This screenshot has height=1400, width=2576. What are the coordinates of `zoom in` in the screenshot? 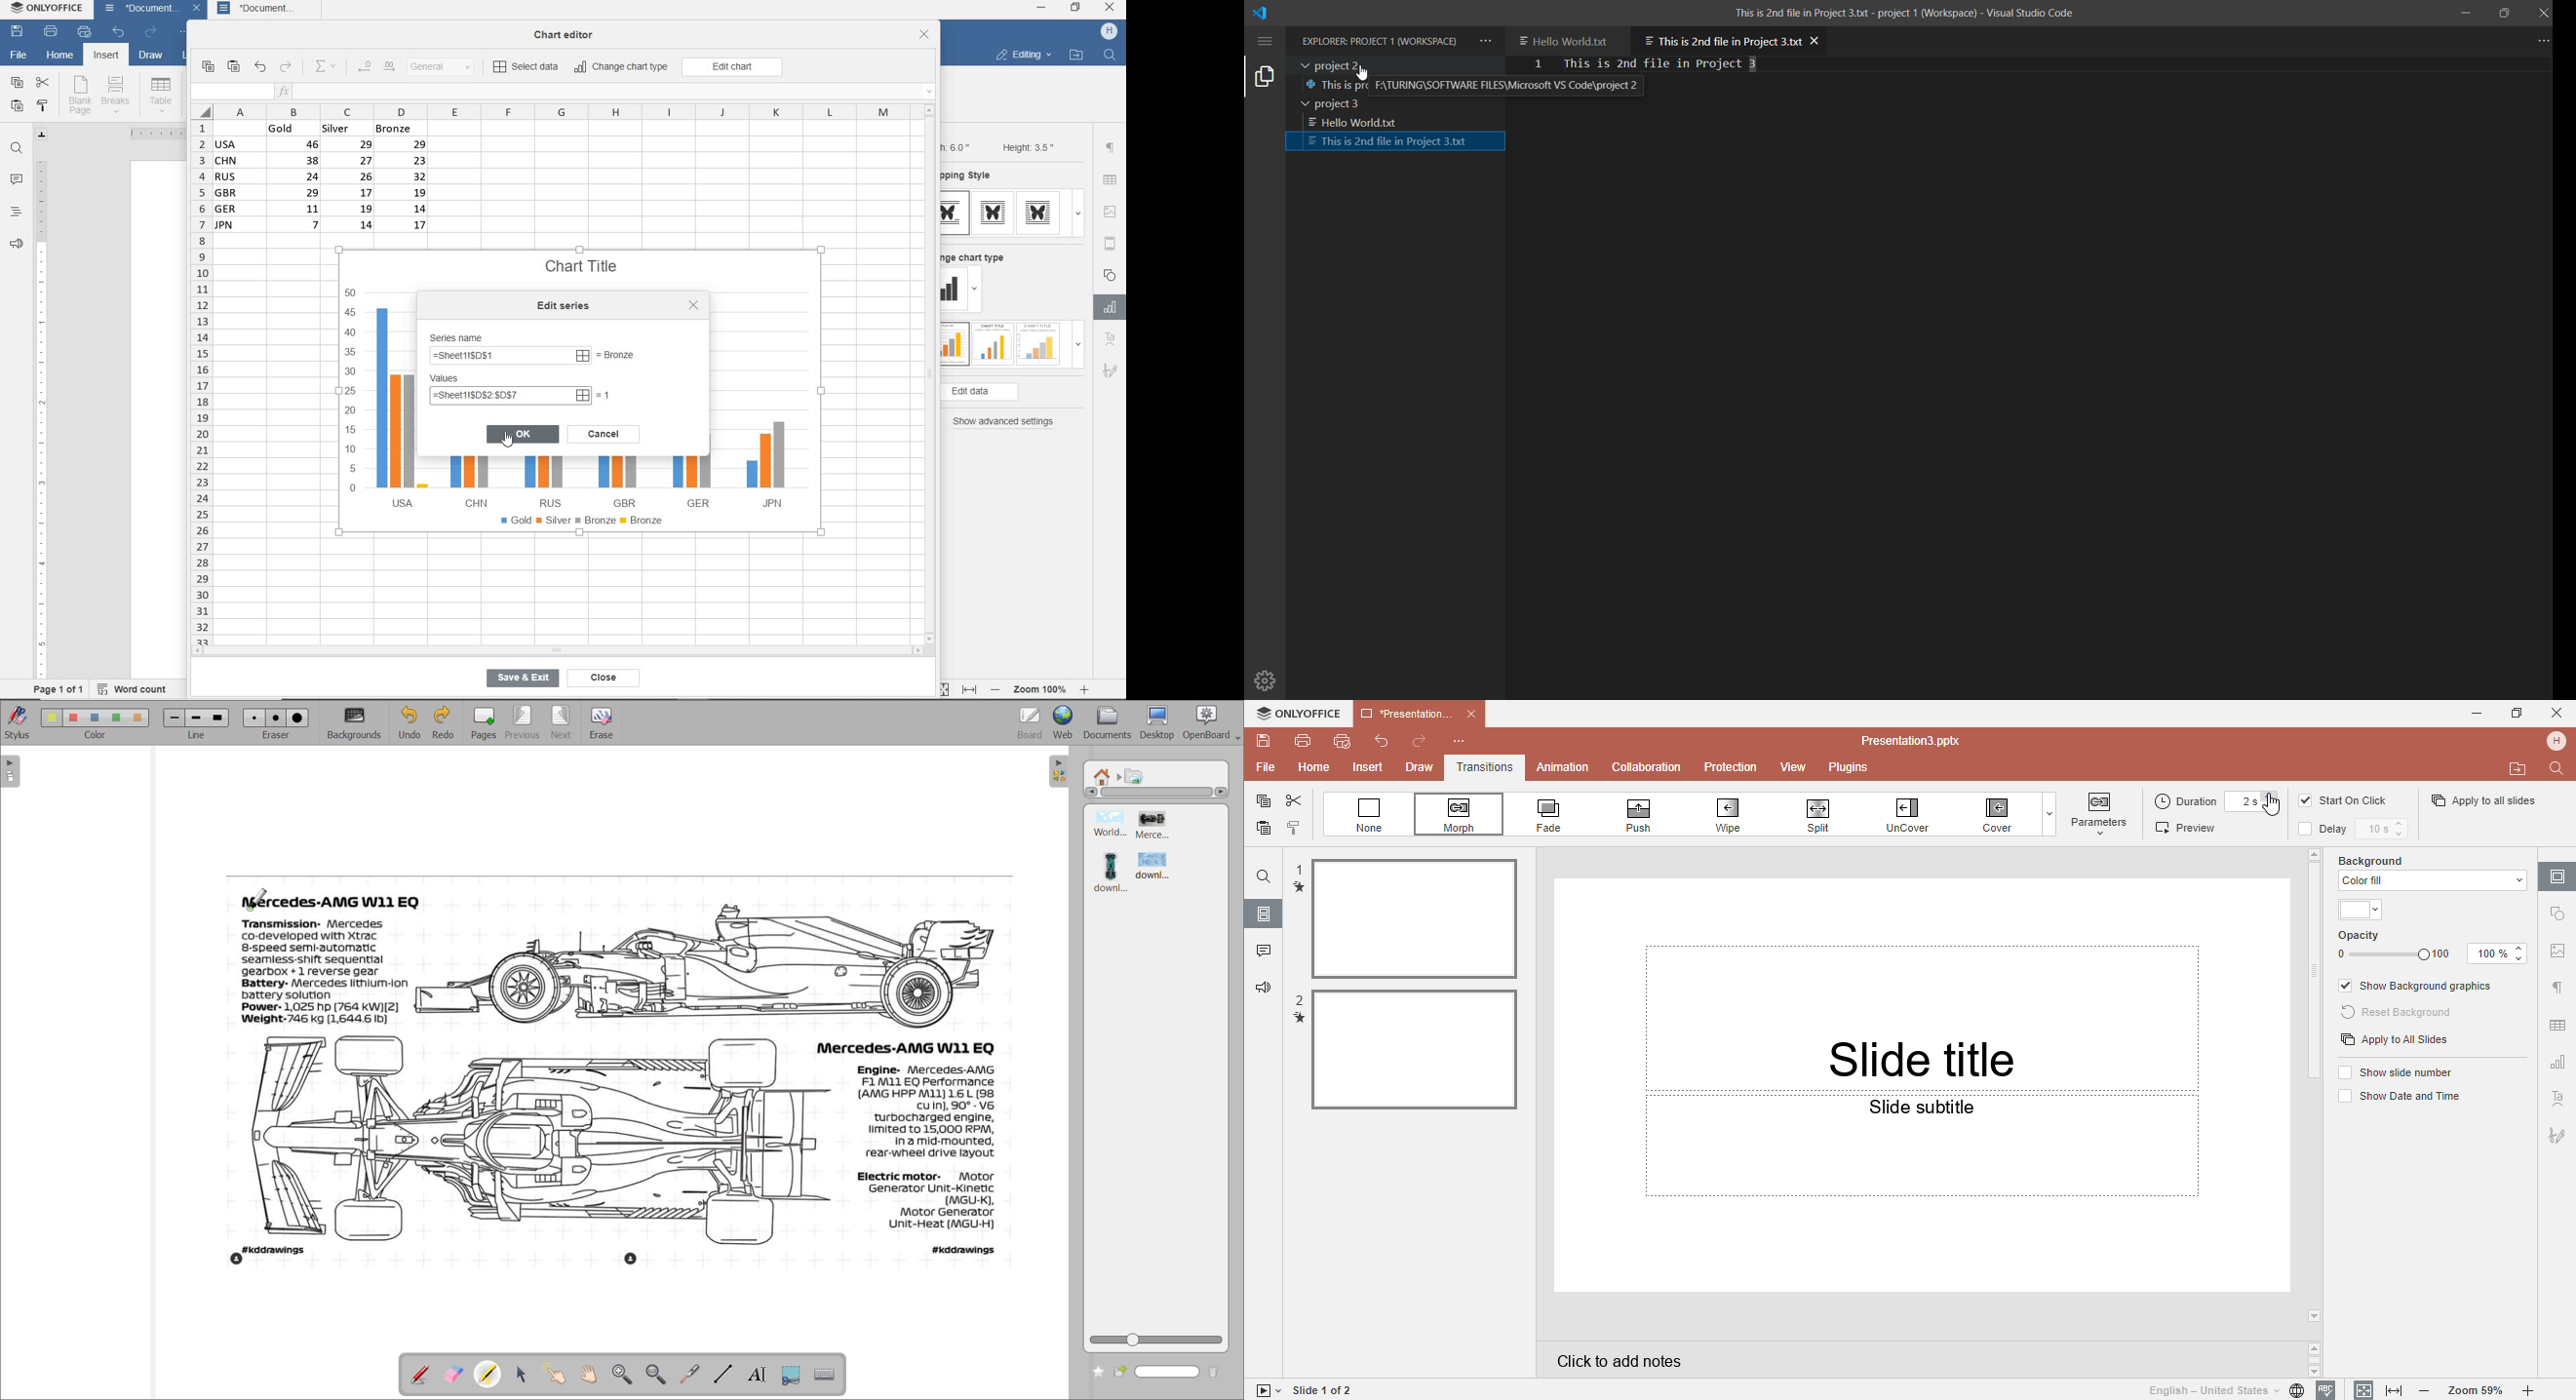 It's located at (626, 1374).